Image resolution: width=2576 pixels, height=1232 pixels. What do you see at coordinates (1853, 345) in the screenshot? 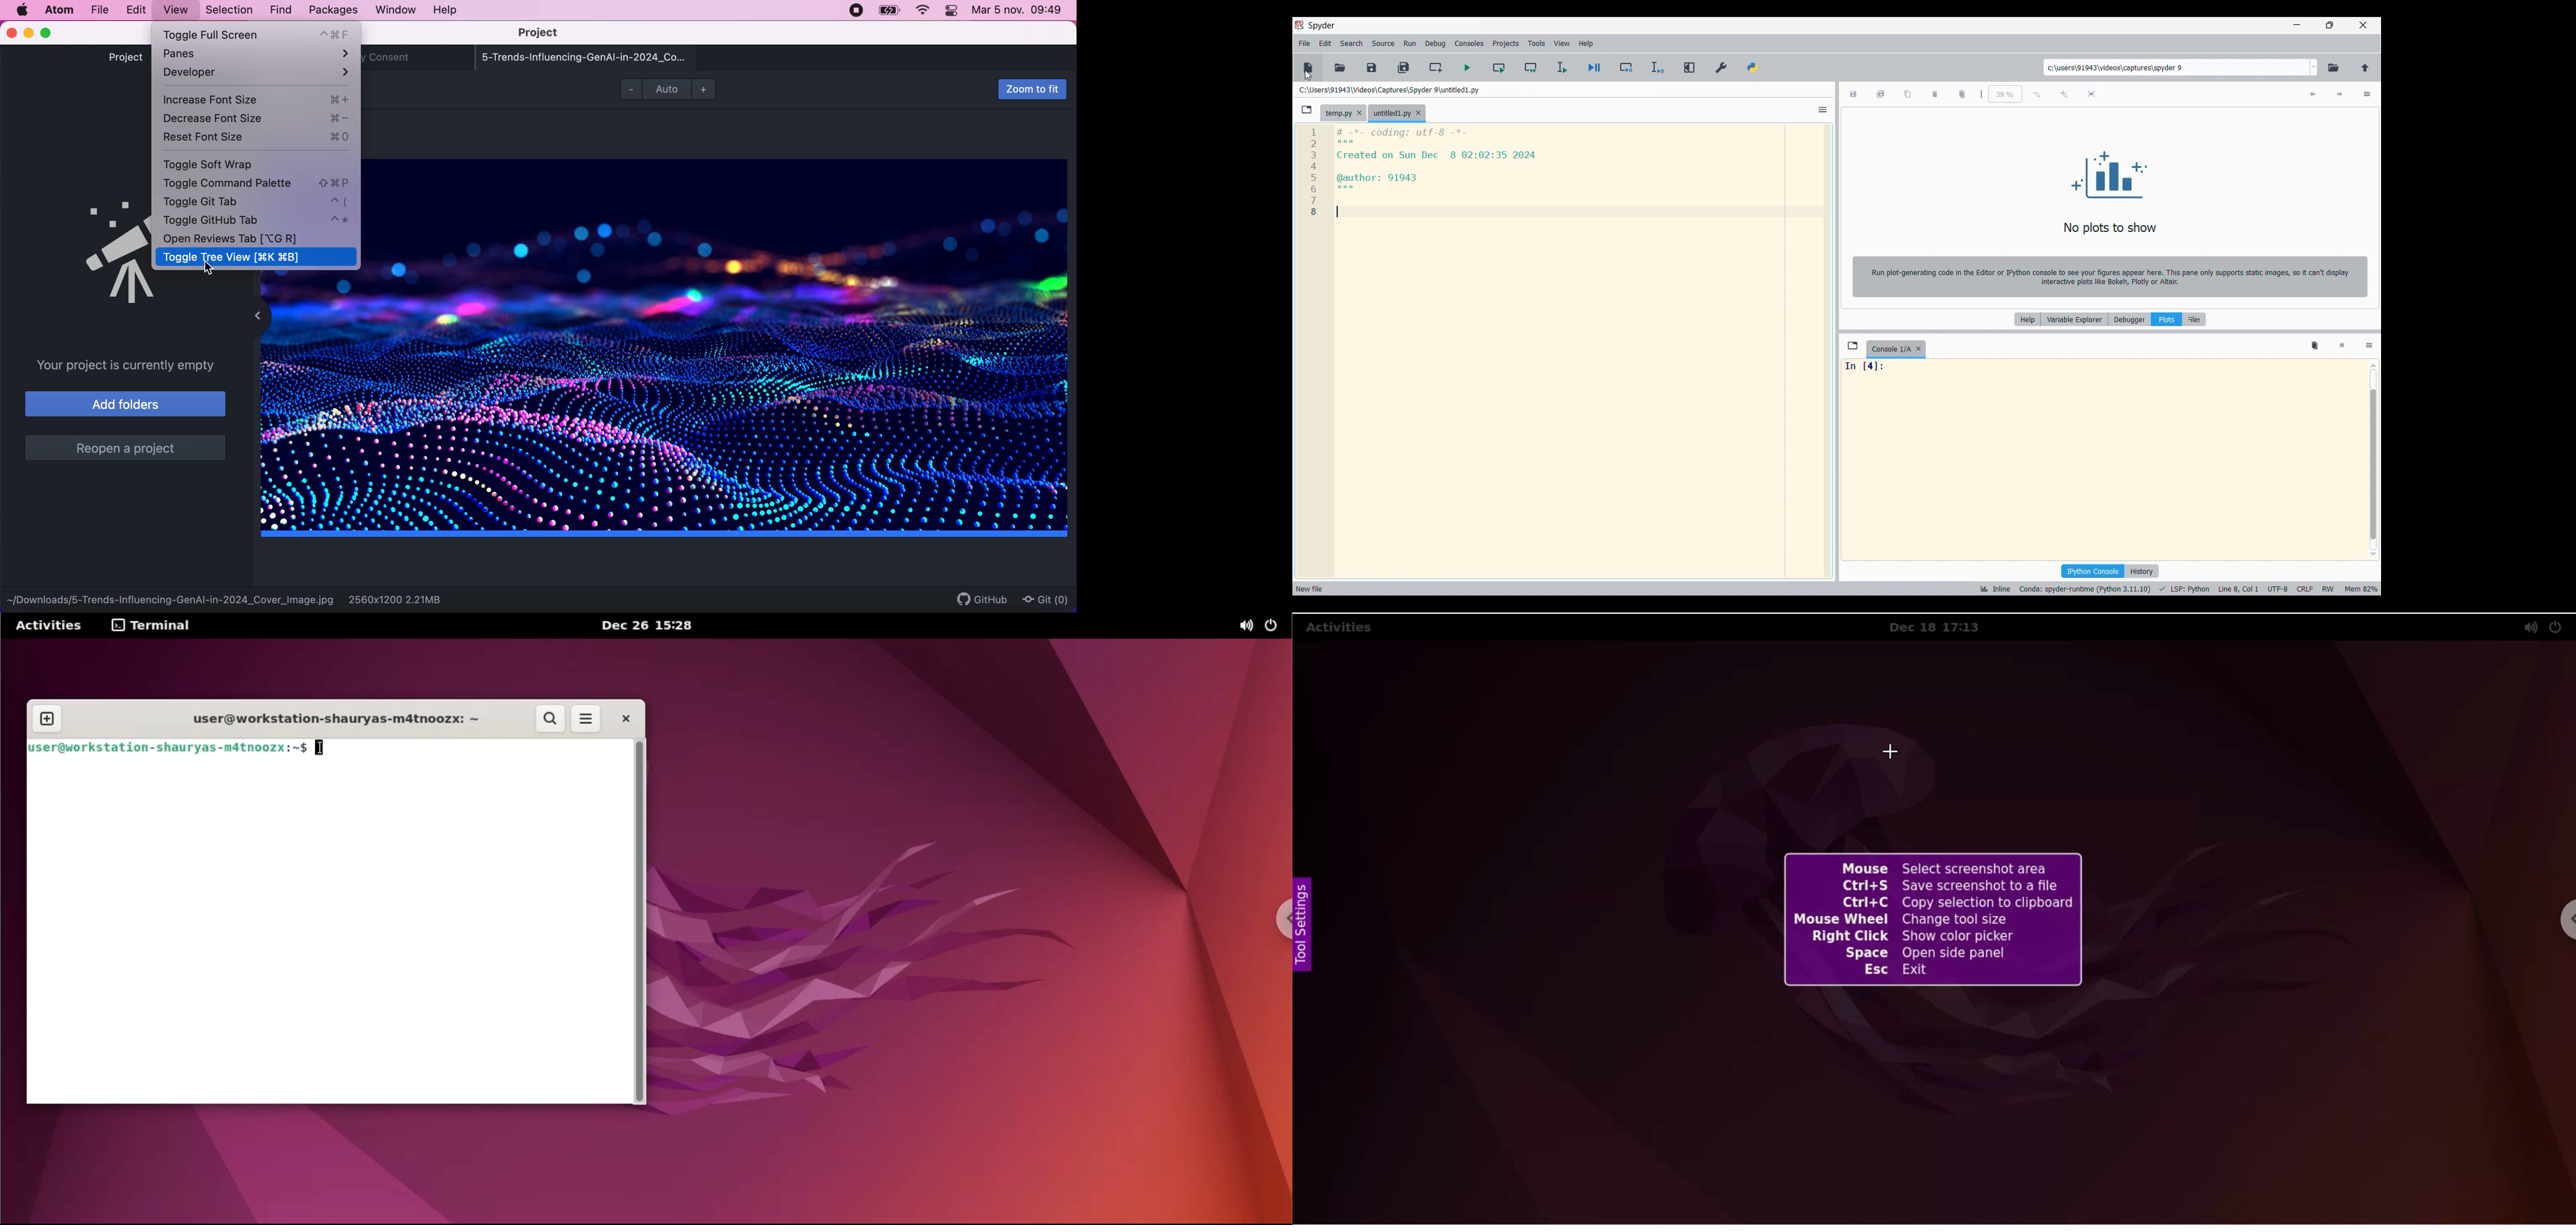
I see `Browse tabs` at bounding box center [1853, 345].